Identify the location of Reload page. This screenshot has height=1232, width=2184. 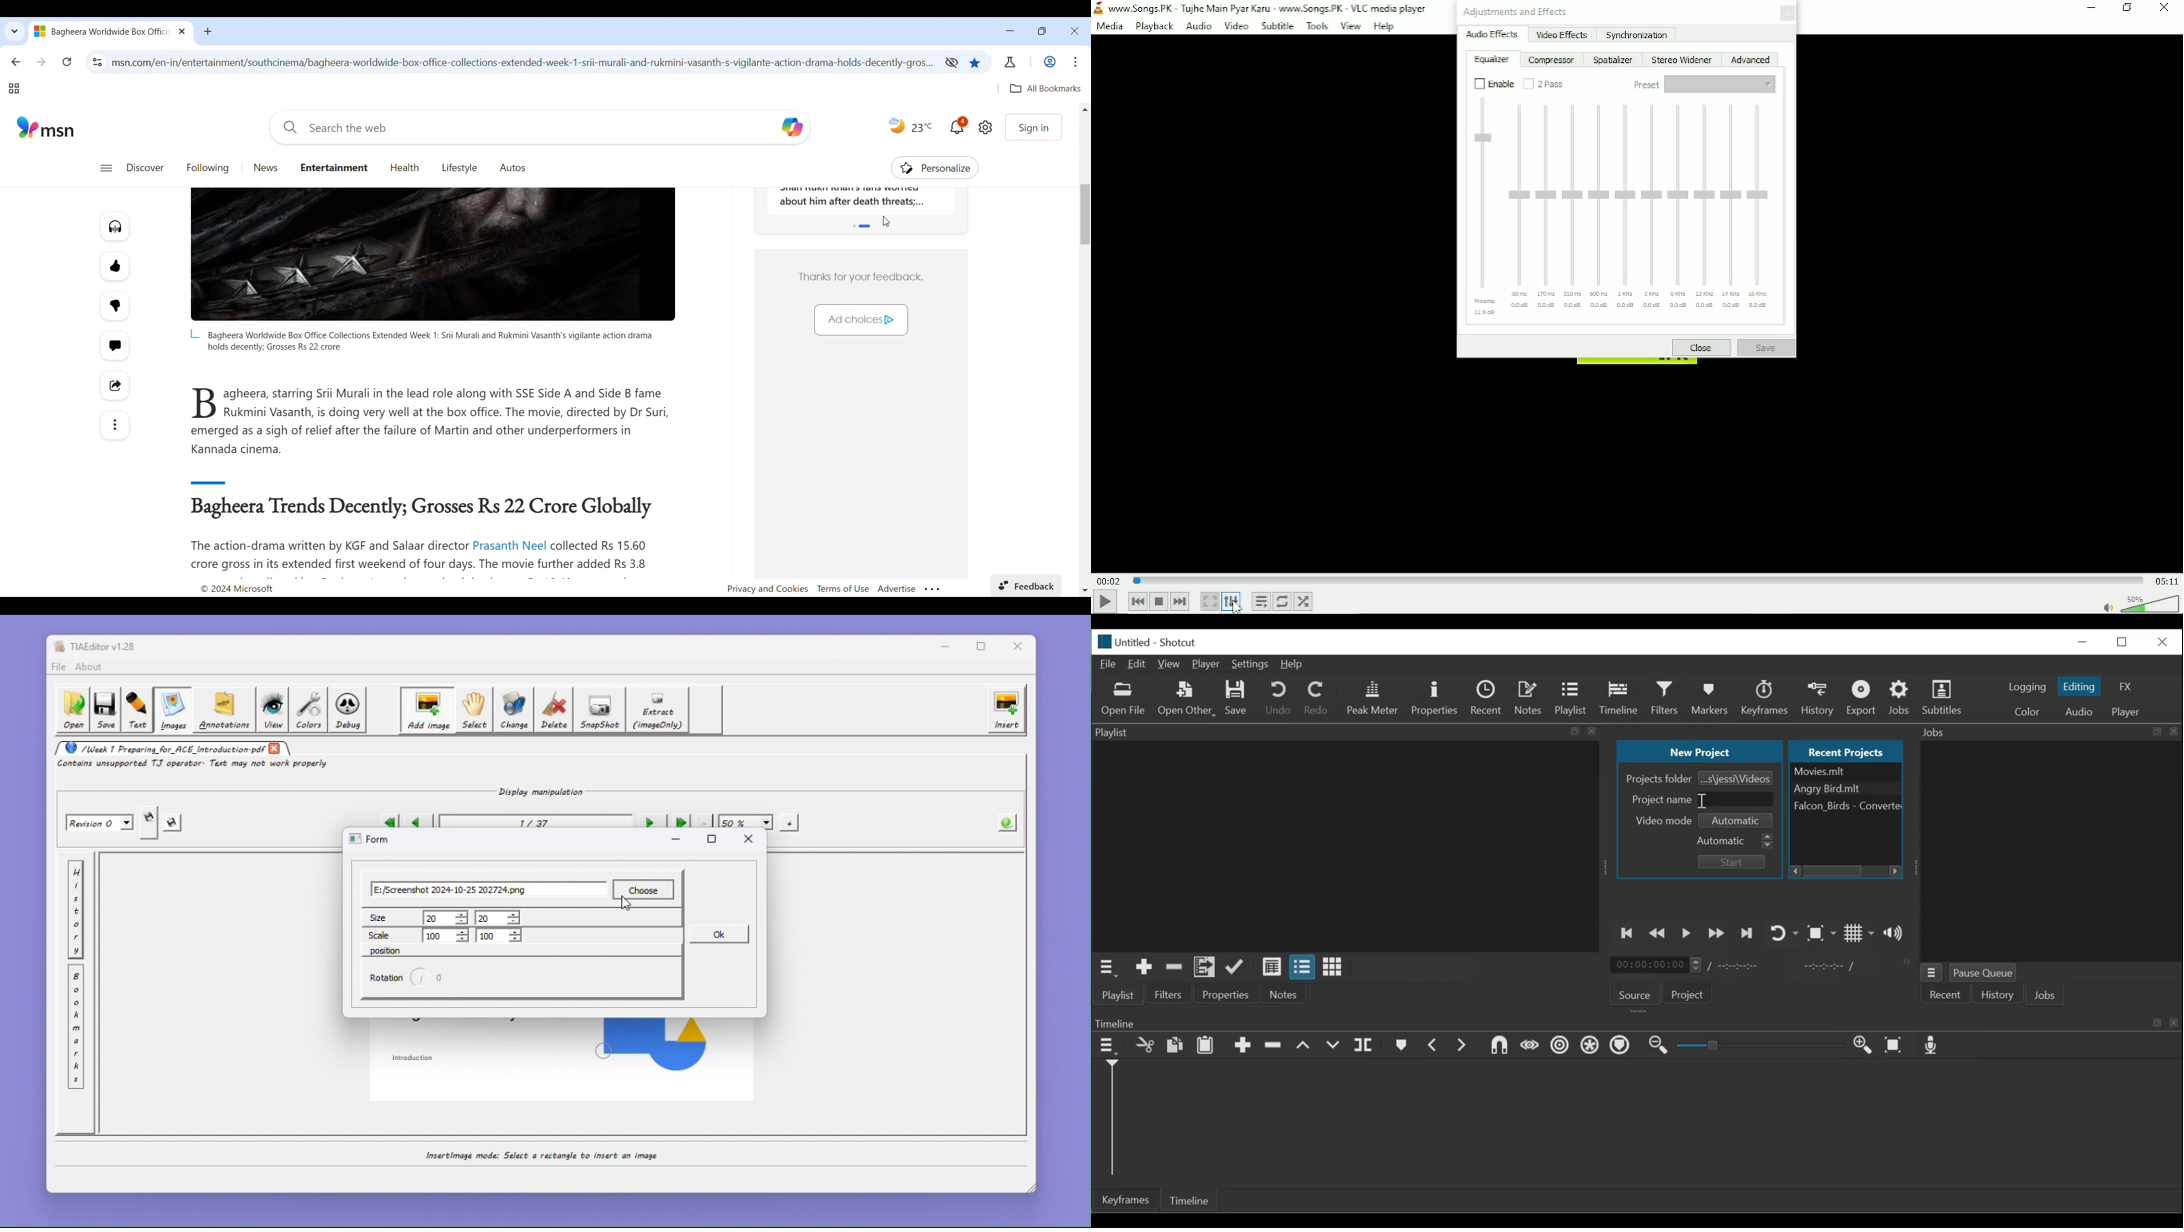
(67, 61).